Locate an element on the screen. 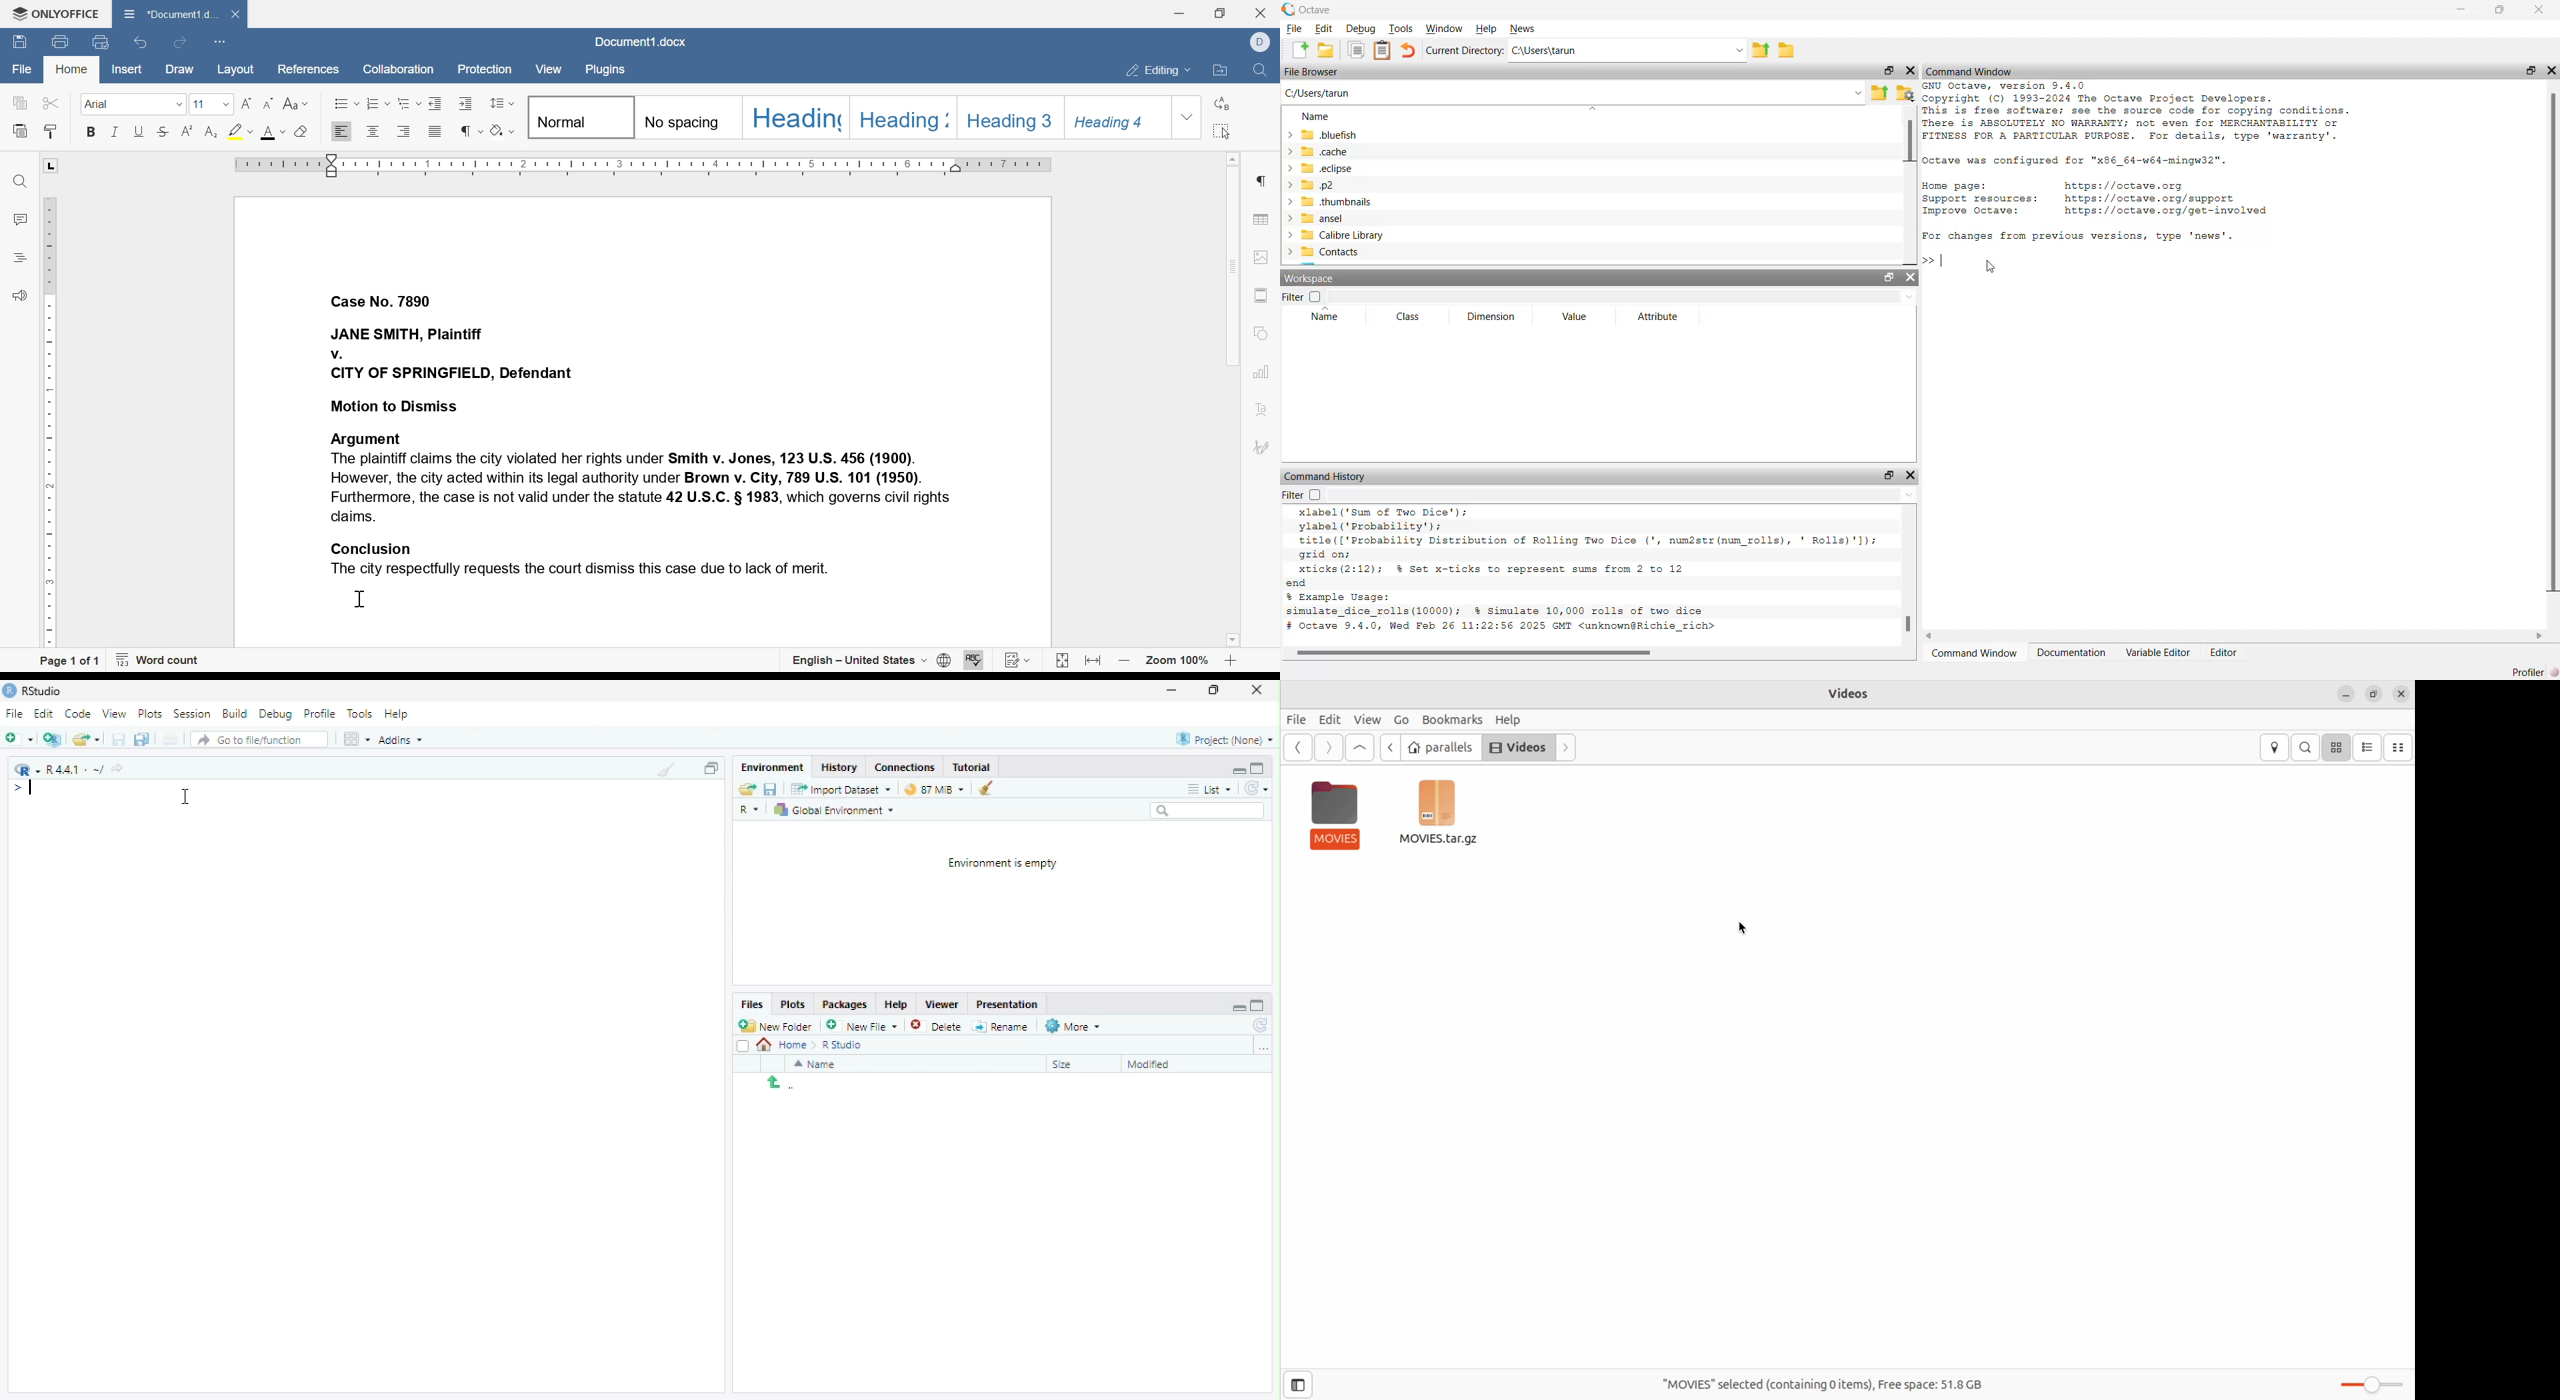 The image size is (2576, 1400). Save all tabs is located at coordinates (141, 738).